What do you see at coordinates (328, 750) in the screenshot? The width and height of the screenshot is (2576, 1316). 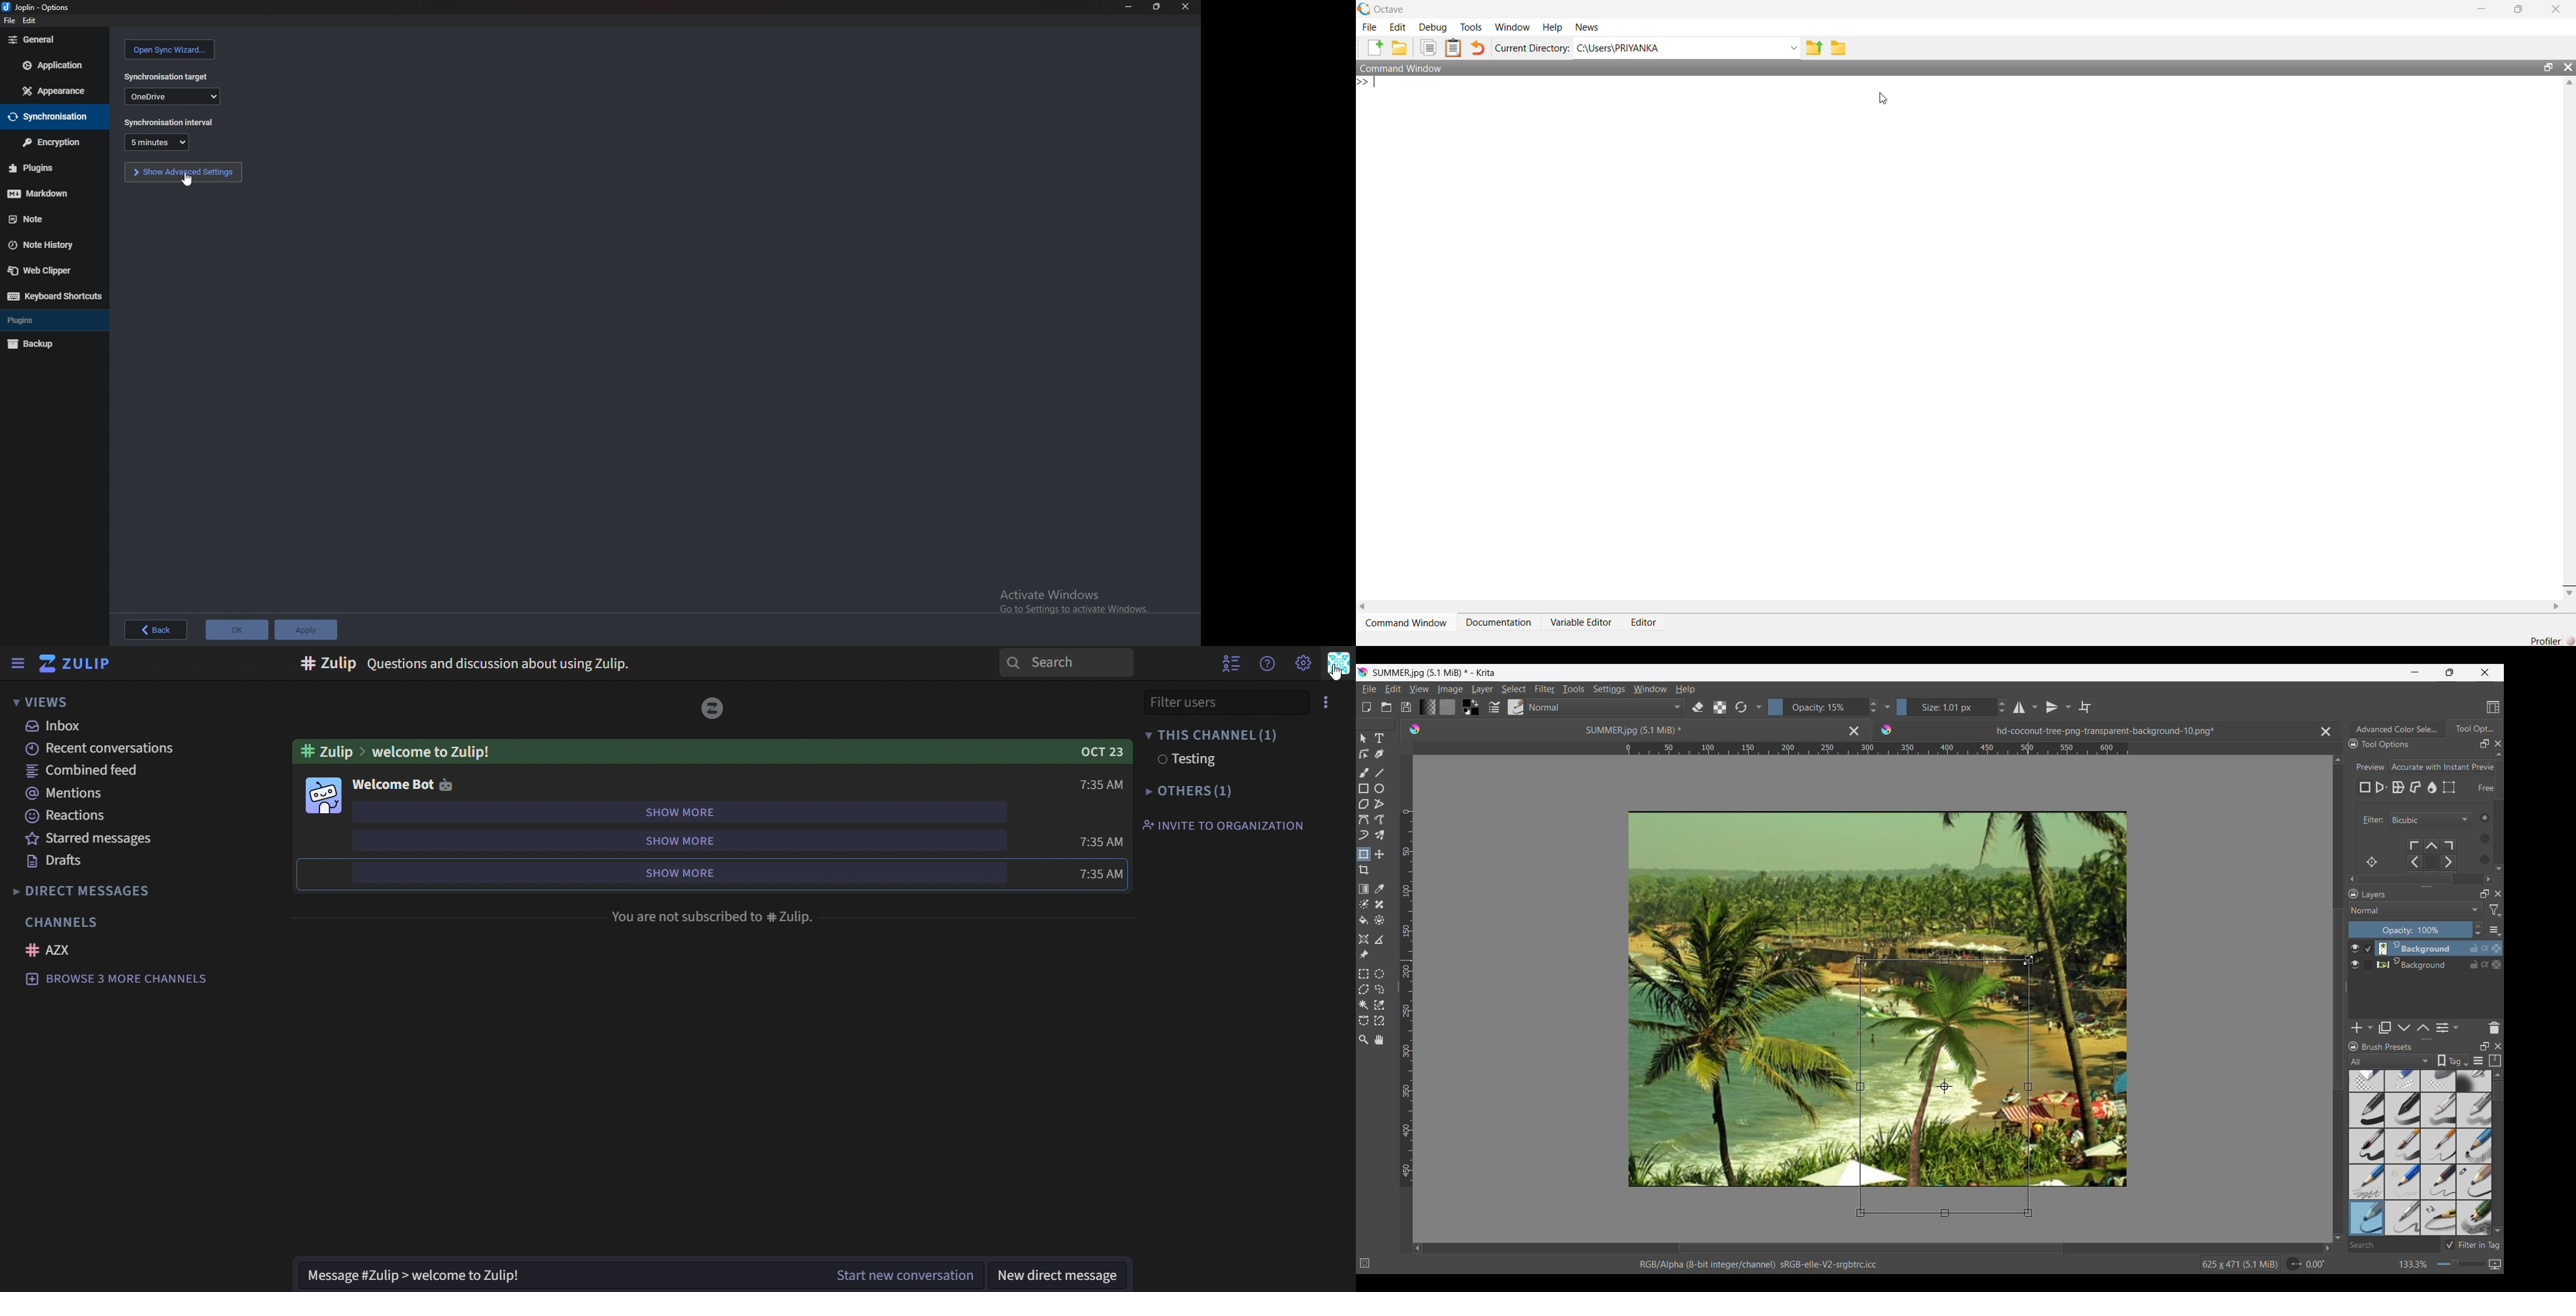 I see `# zulip` at bounding box center [328, 750].